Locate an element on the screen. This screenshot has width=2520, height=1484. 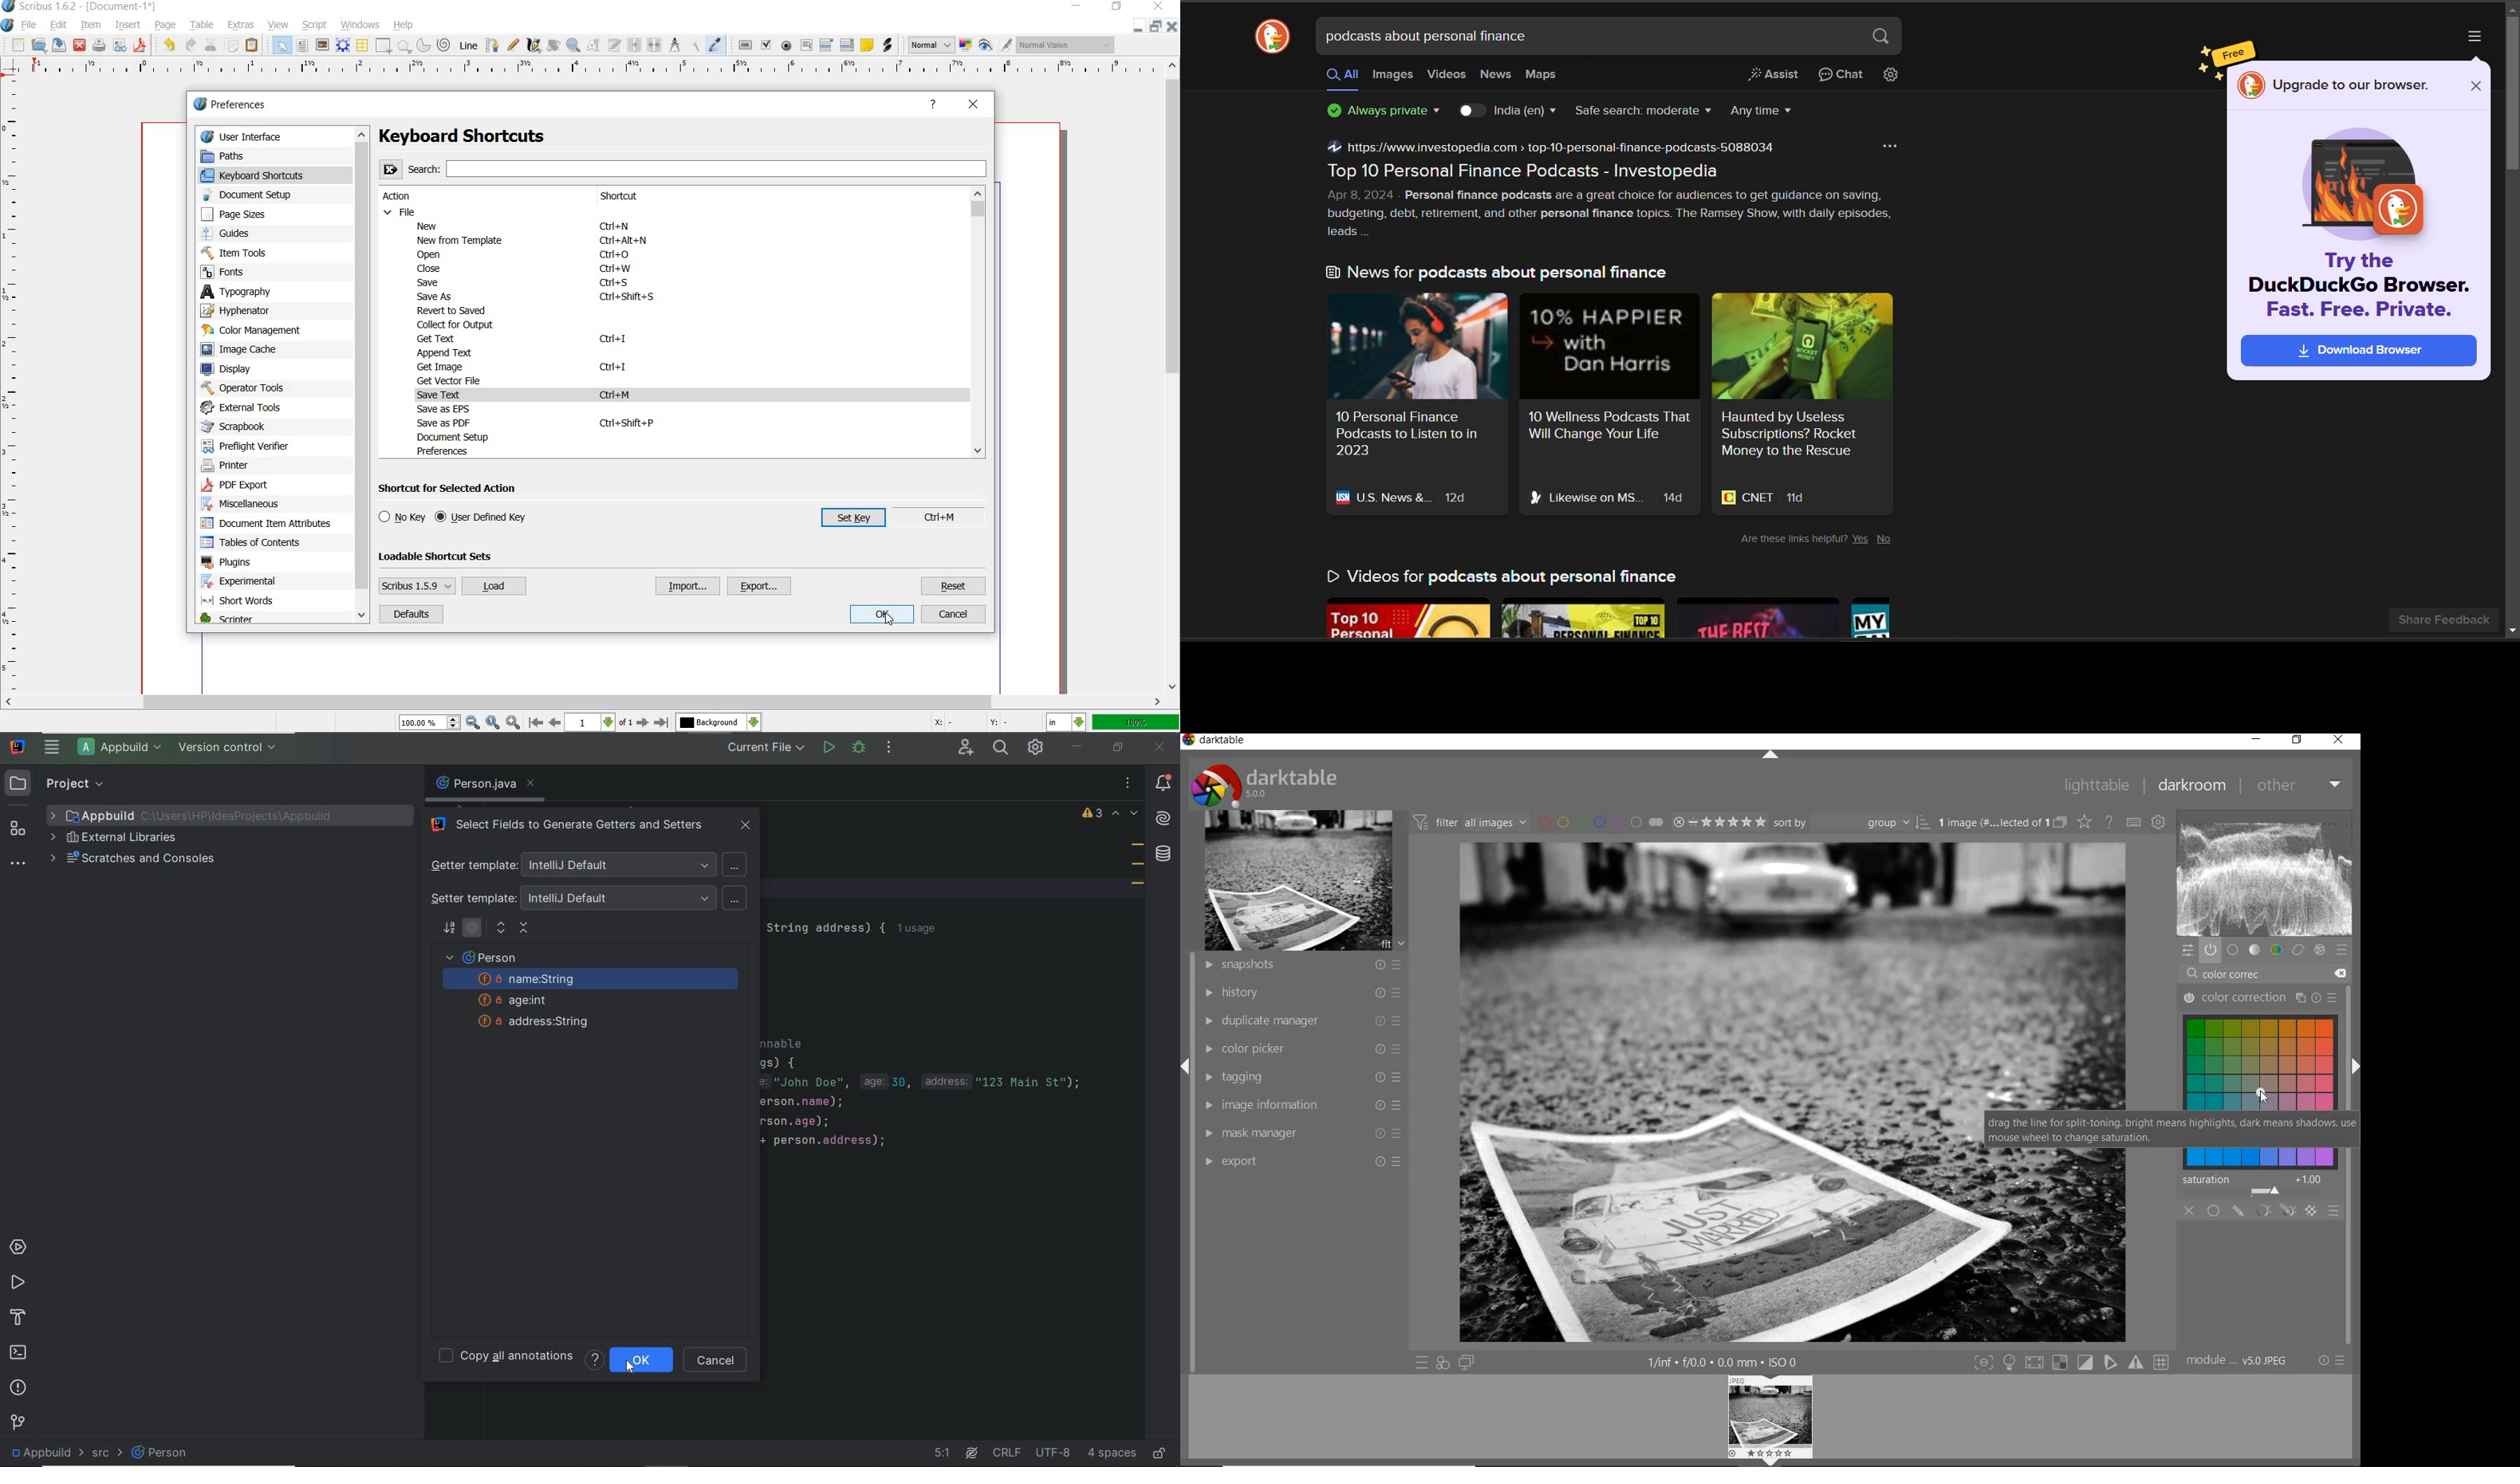
color picker is located at coordinates (1304, 1049).